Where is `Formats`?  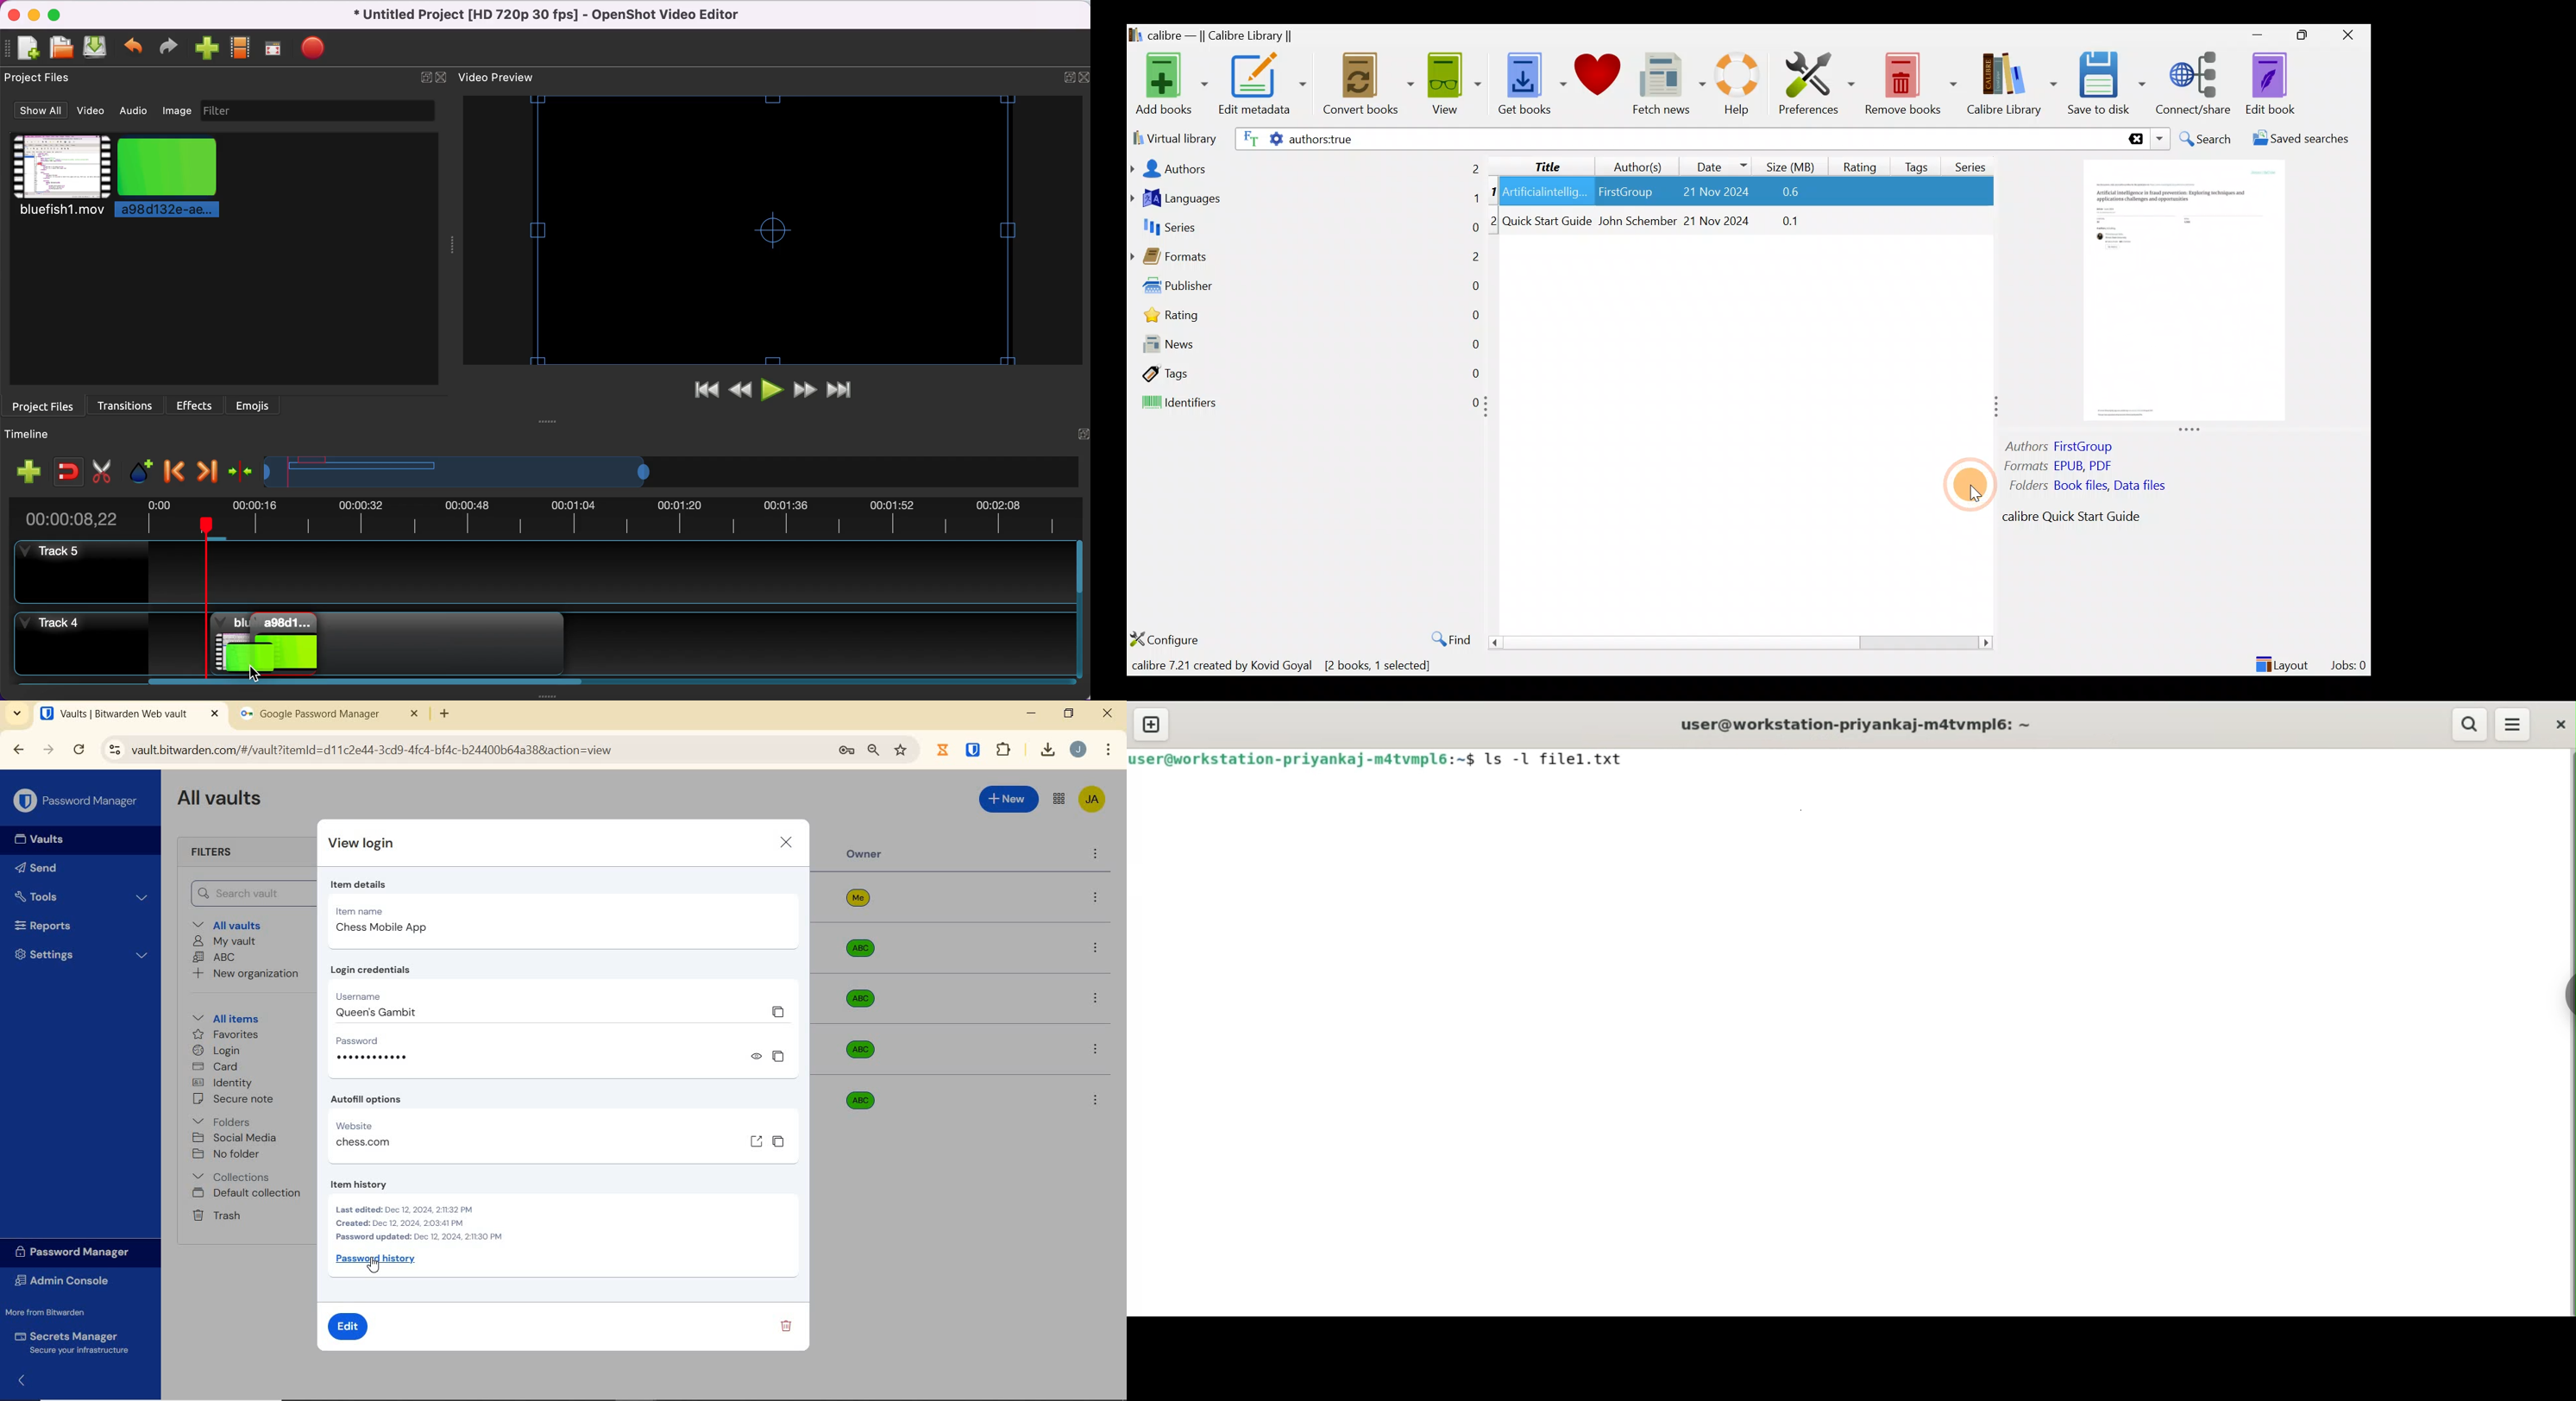
Formats is located at coordinates (1305, 260).